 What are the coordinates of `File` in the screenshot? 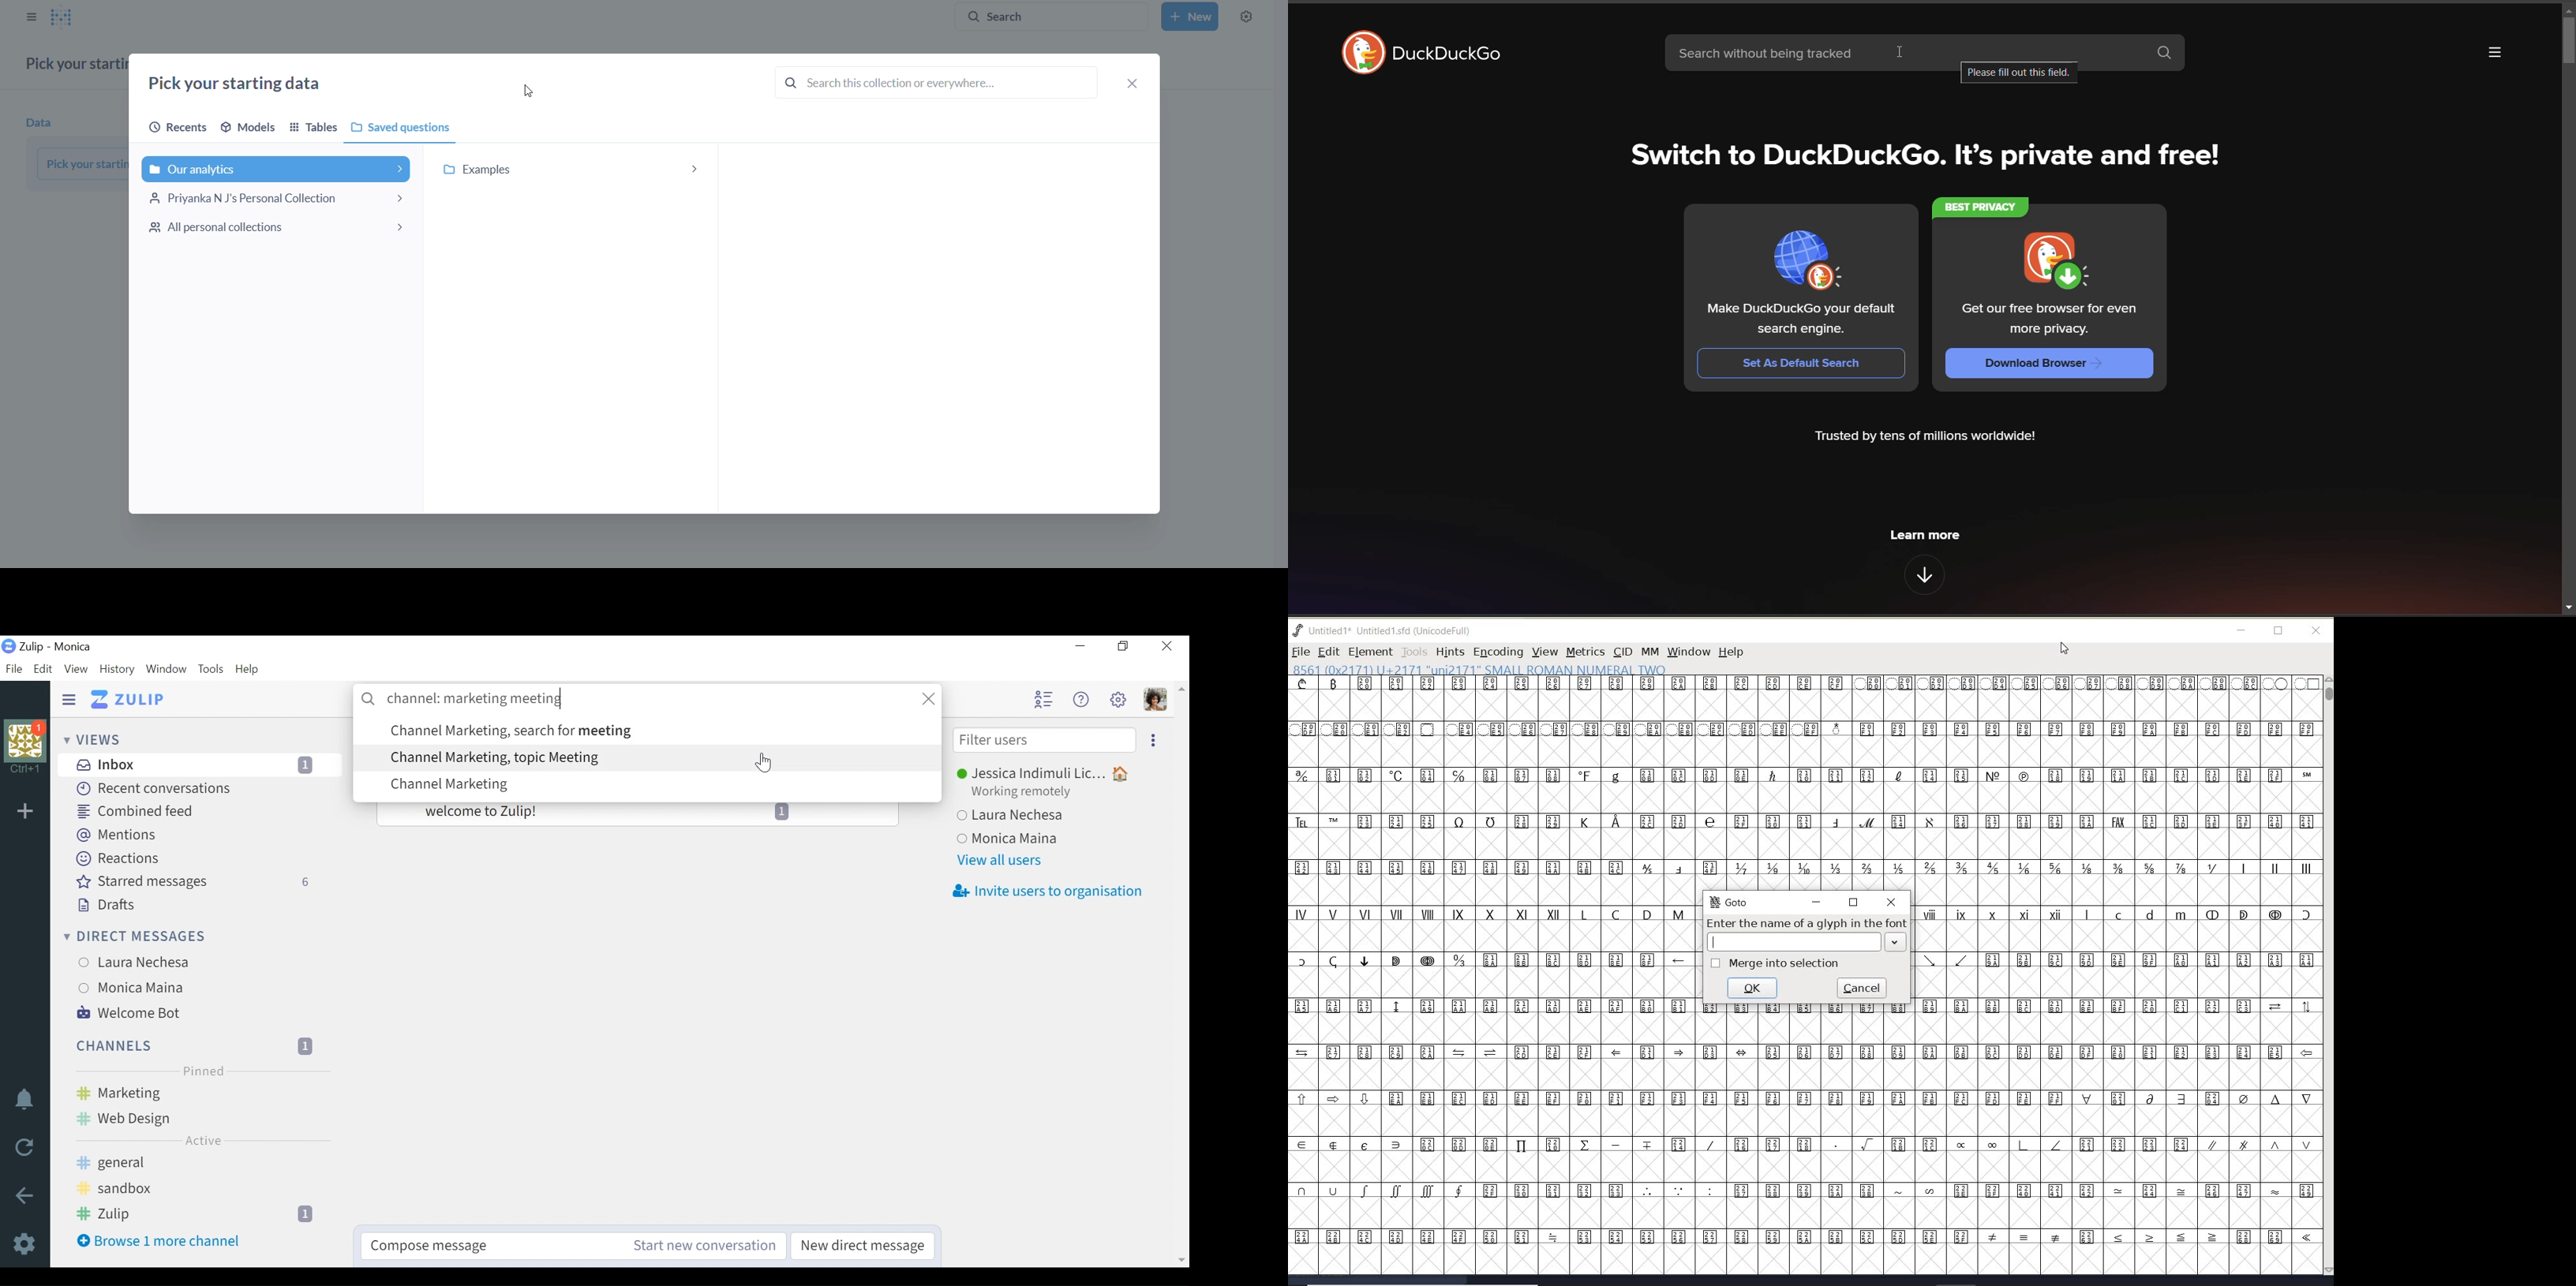 It's located at (14, 669).